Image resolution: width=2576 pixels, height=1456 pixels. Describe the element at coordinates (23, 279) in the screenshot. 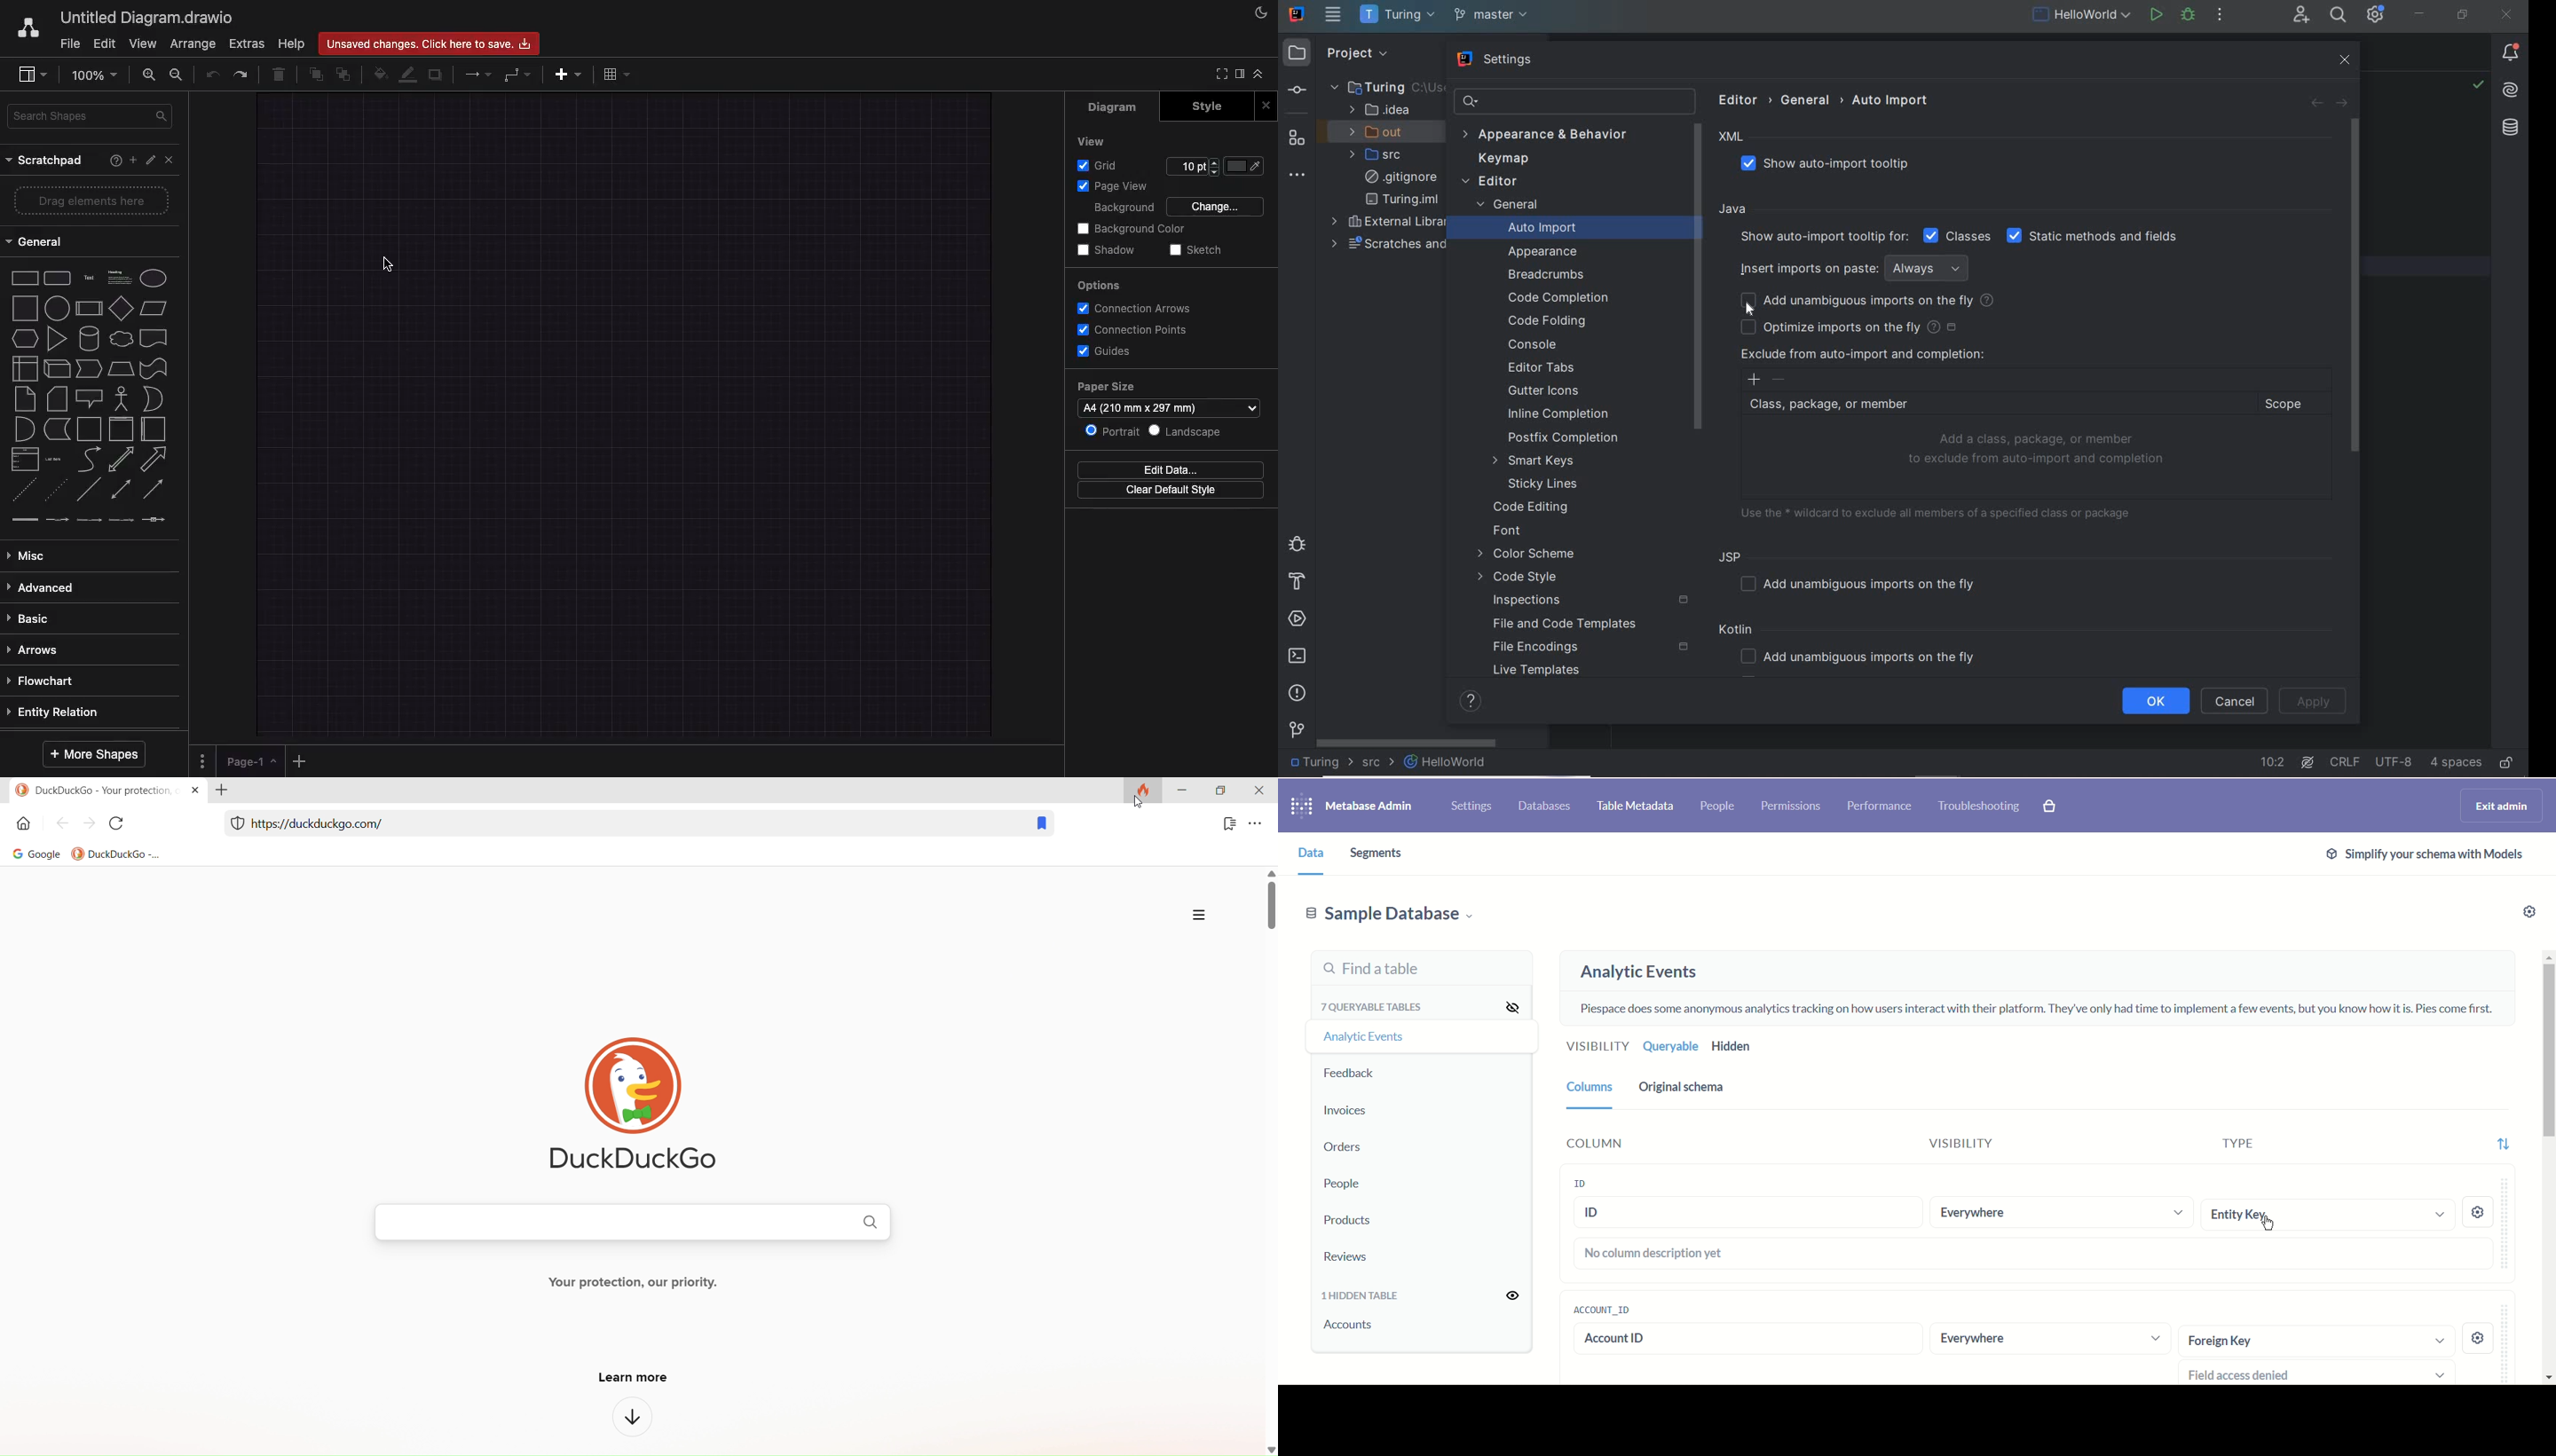

I see `rectangle` at that location.